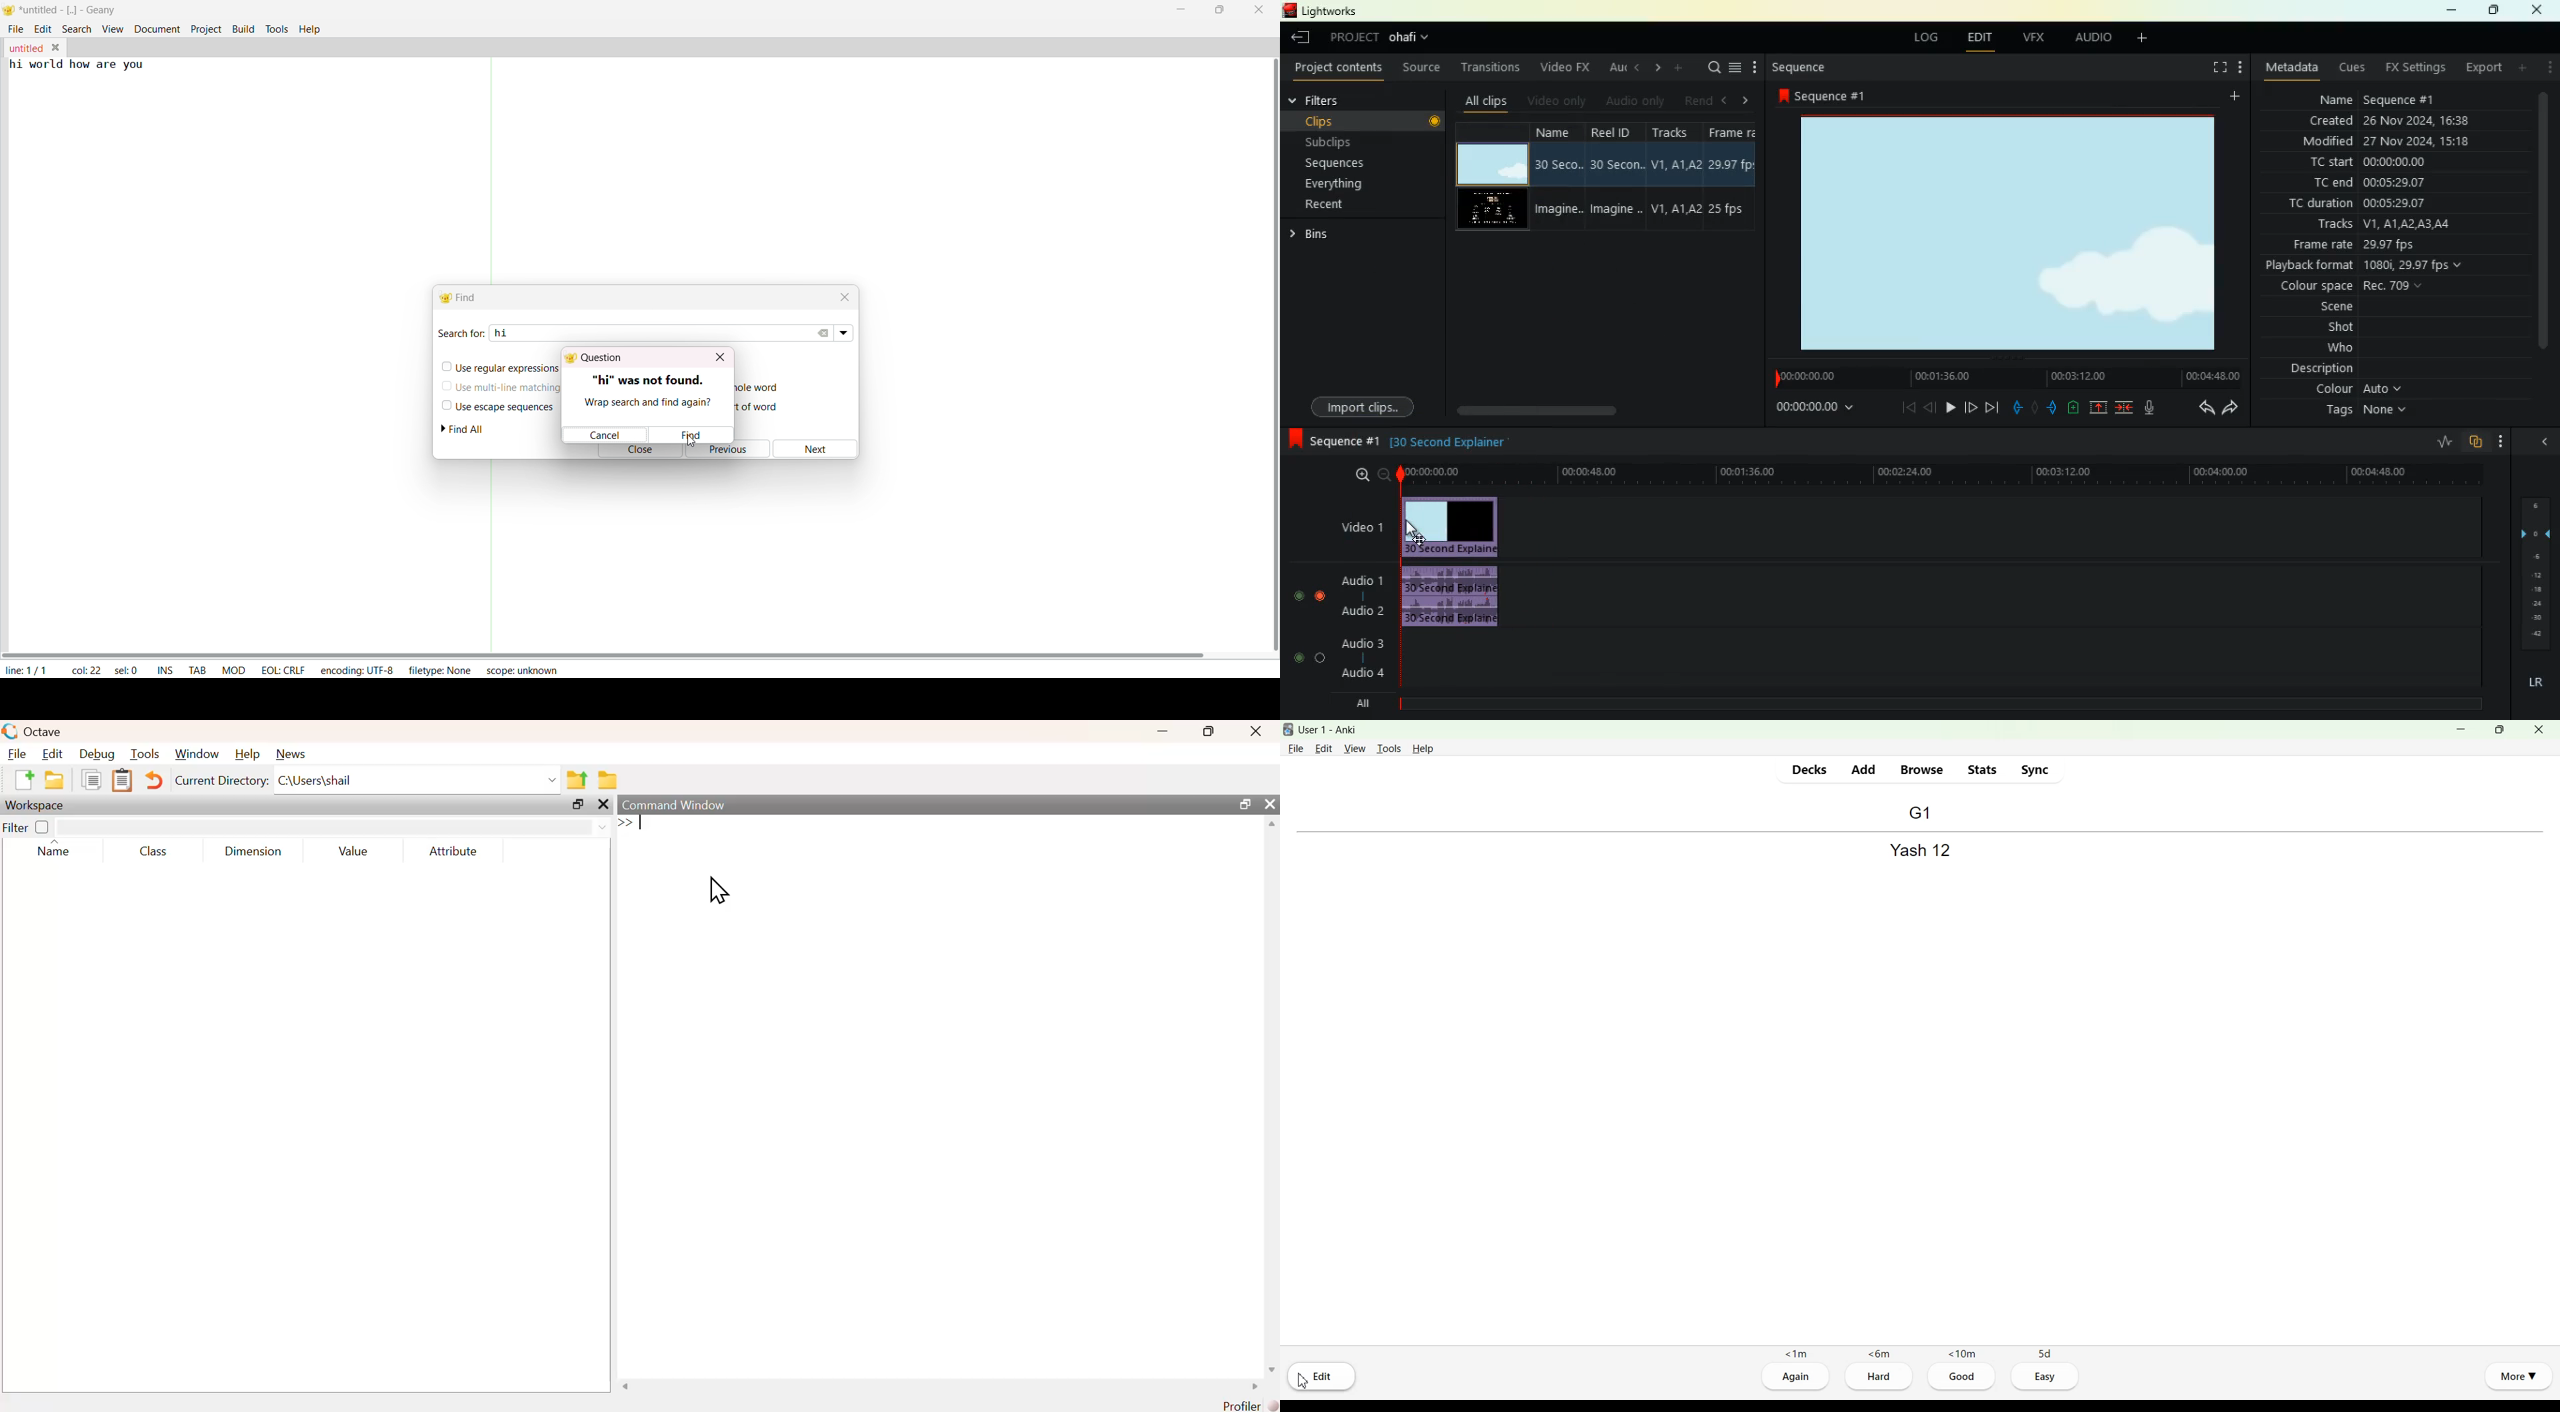 The image size is (2576, 1428). Describe the element at coordinates (1323, 1376) in the screenshot. I see `Edit` at that location.